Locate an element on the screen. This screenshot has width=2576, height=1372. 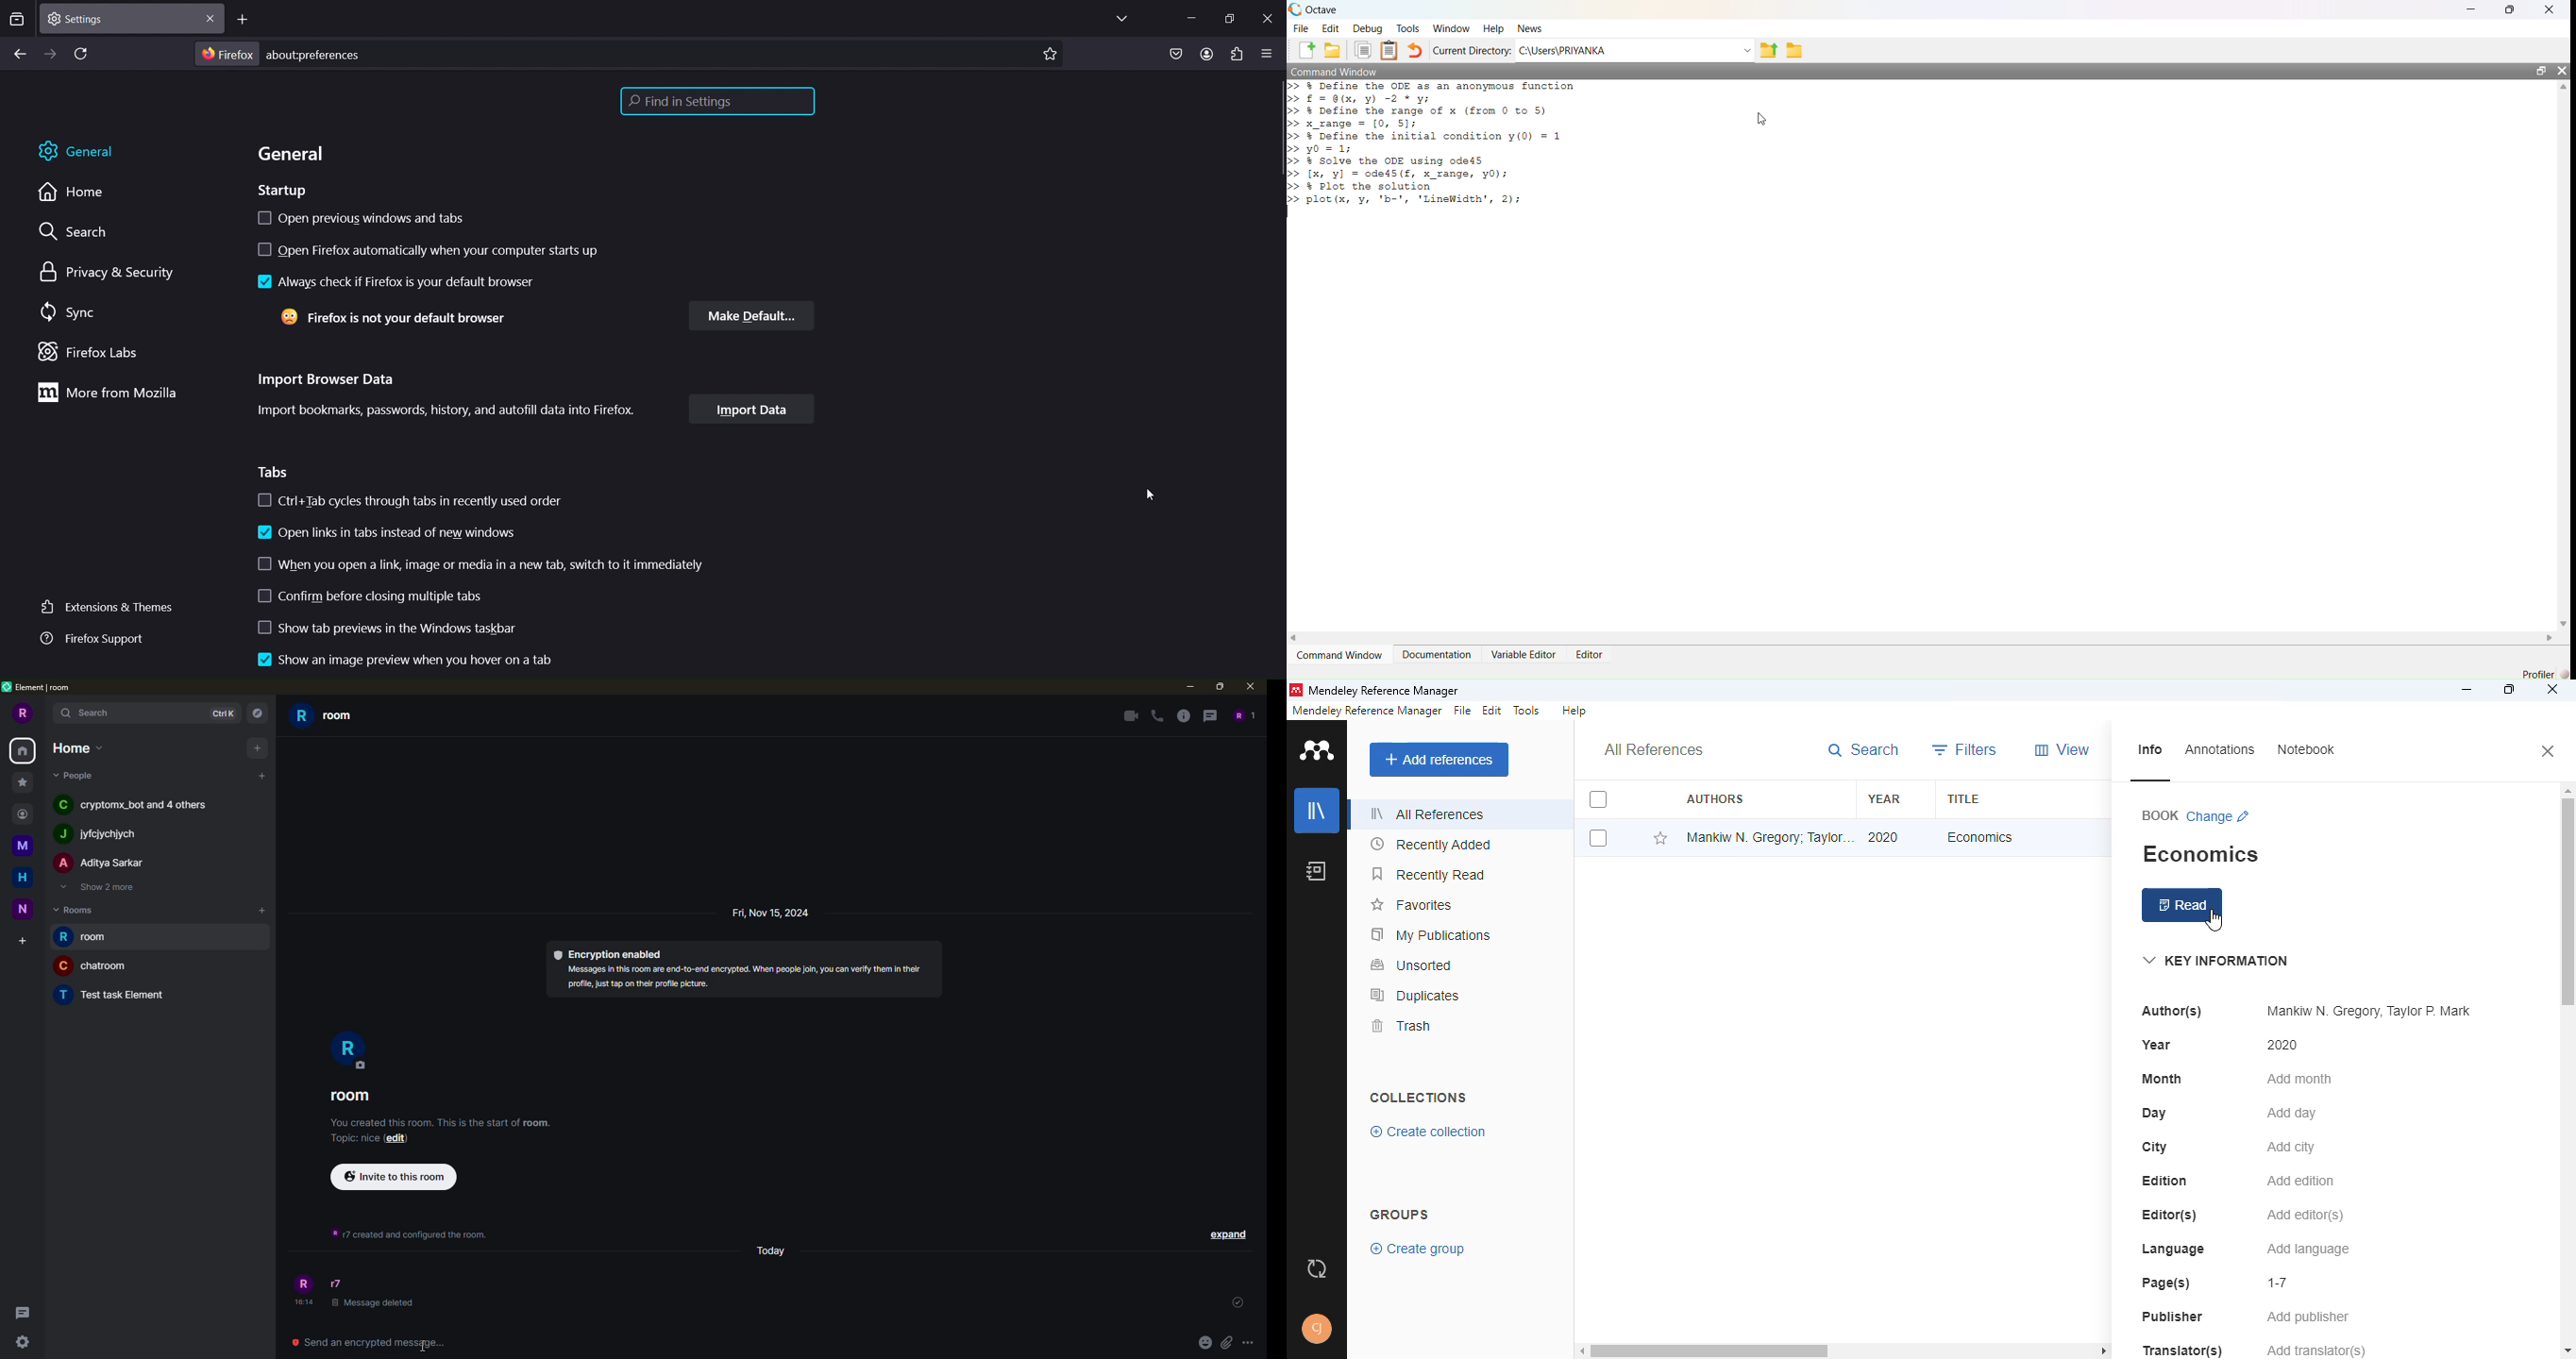
home is located at coordinates (74, 196).